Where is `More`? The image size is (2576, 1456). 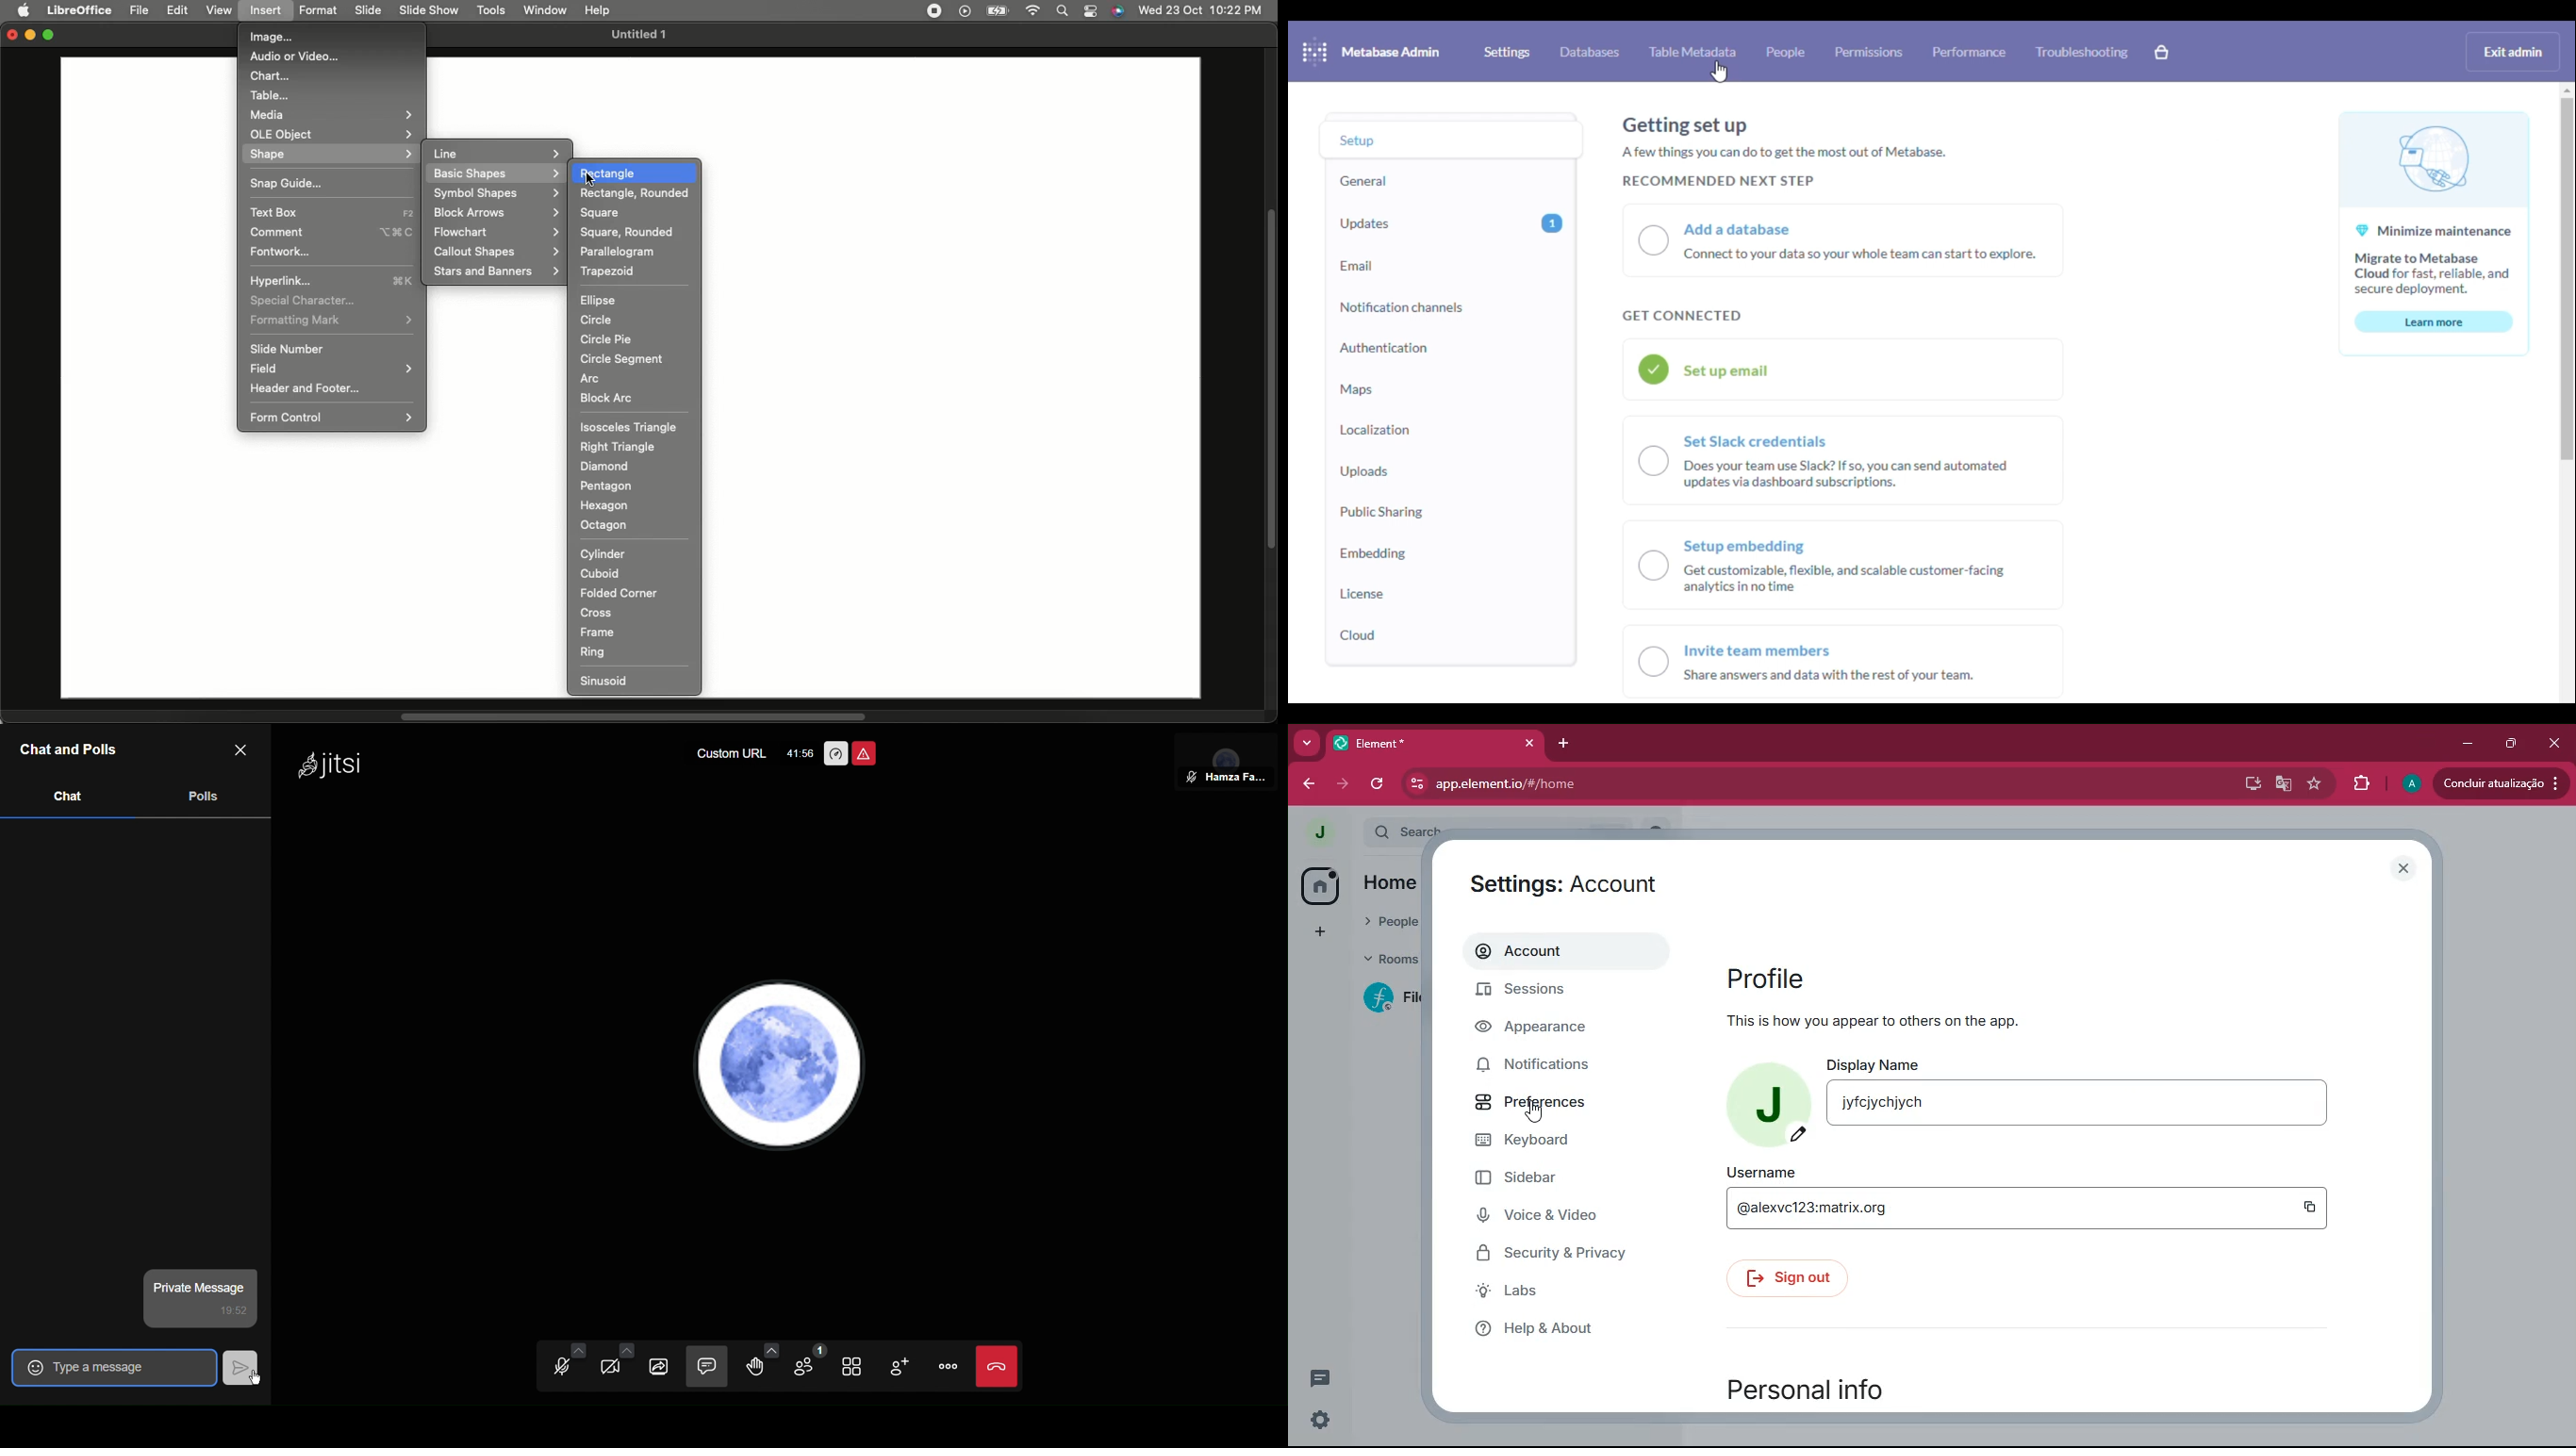
More is located at coordinates (956, 1368).